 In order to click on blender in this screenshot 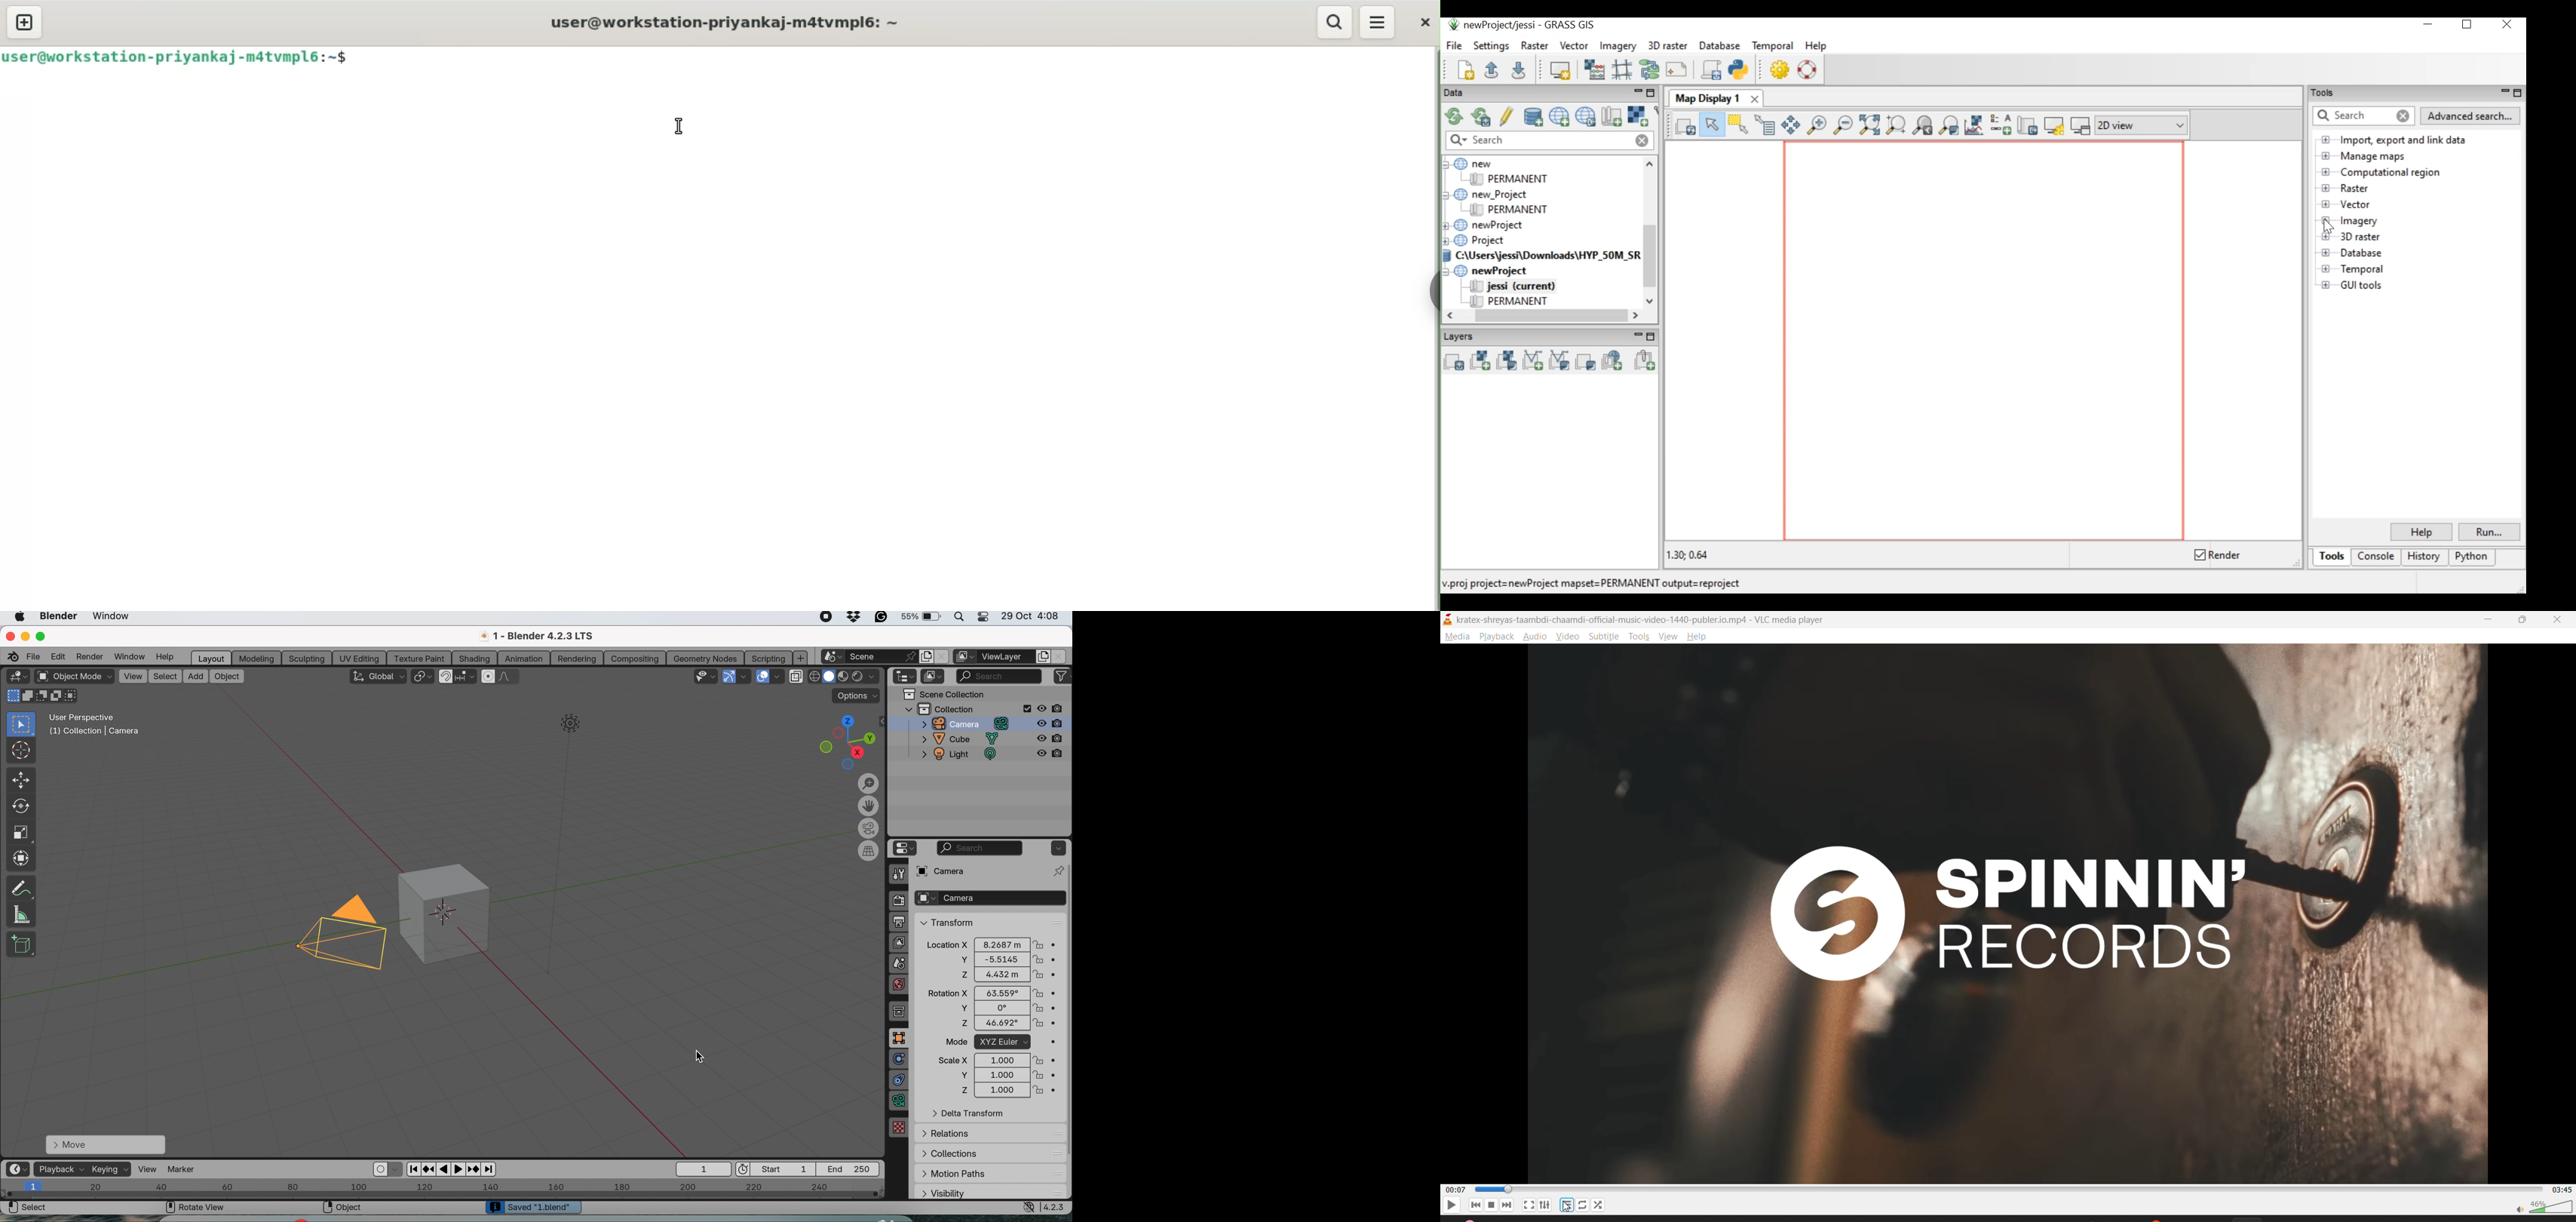, I will do `click(57, 618)`.